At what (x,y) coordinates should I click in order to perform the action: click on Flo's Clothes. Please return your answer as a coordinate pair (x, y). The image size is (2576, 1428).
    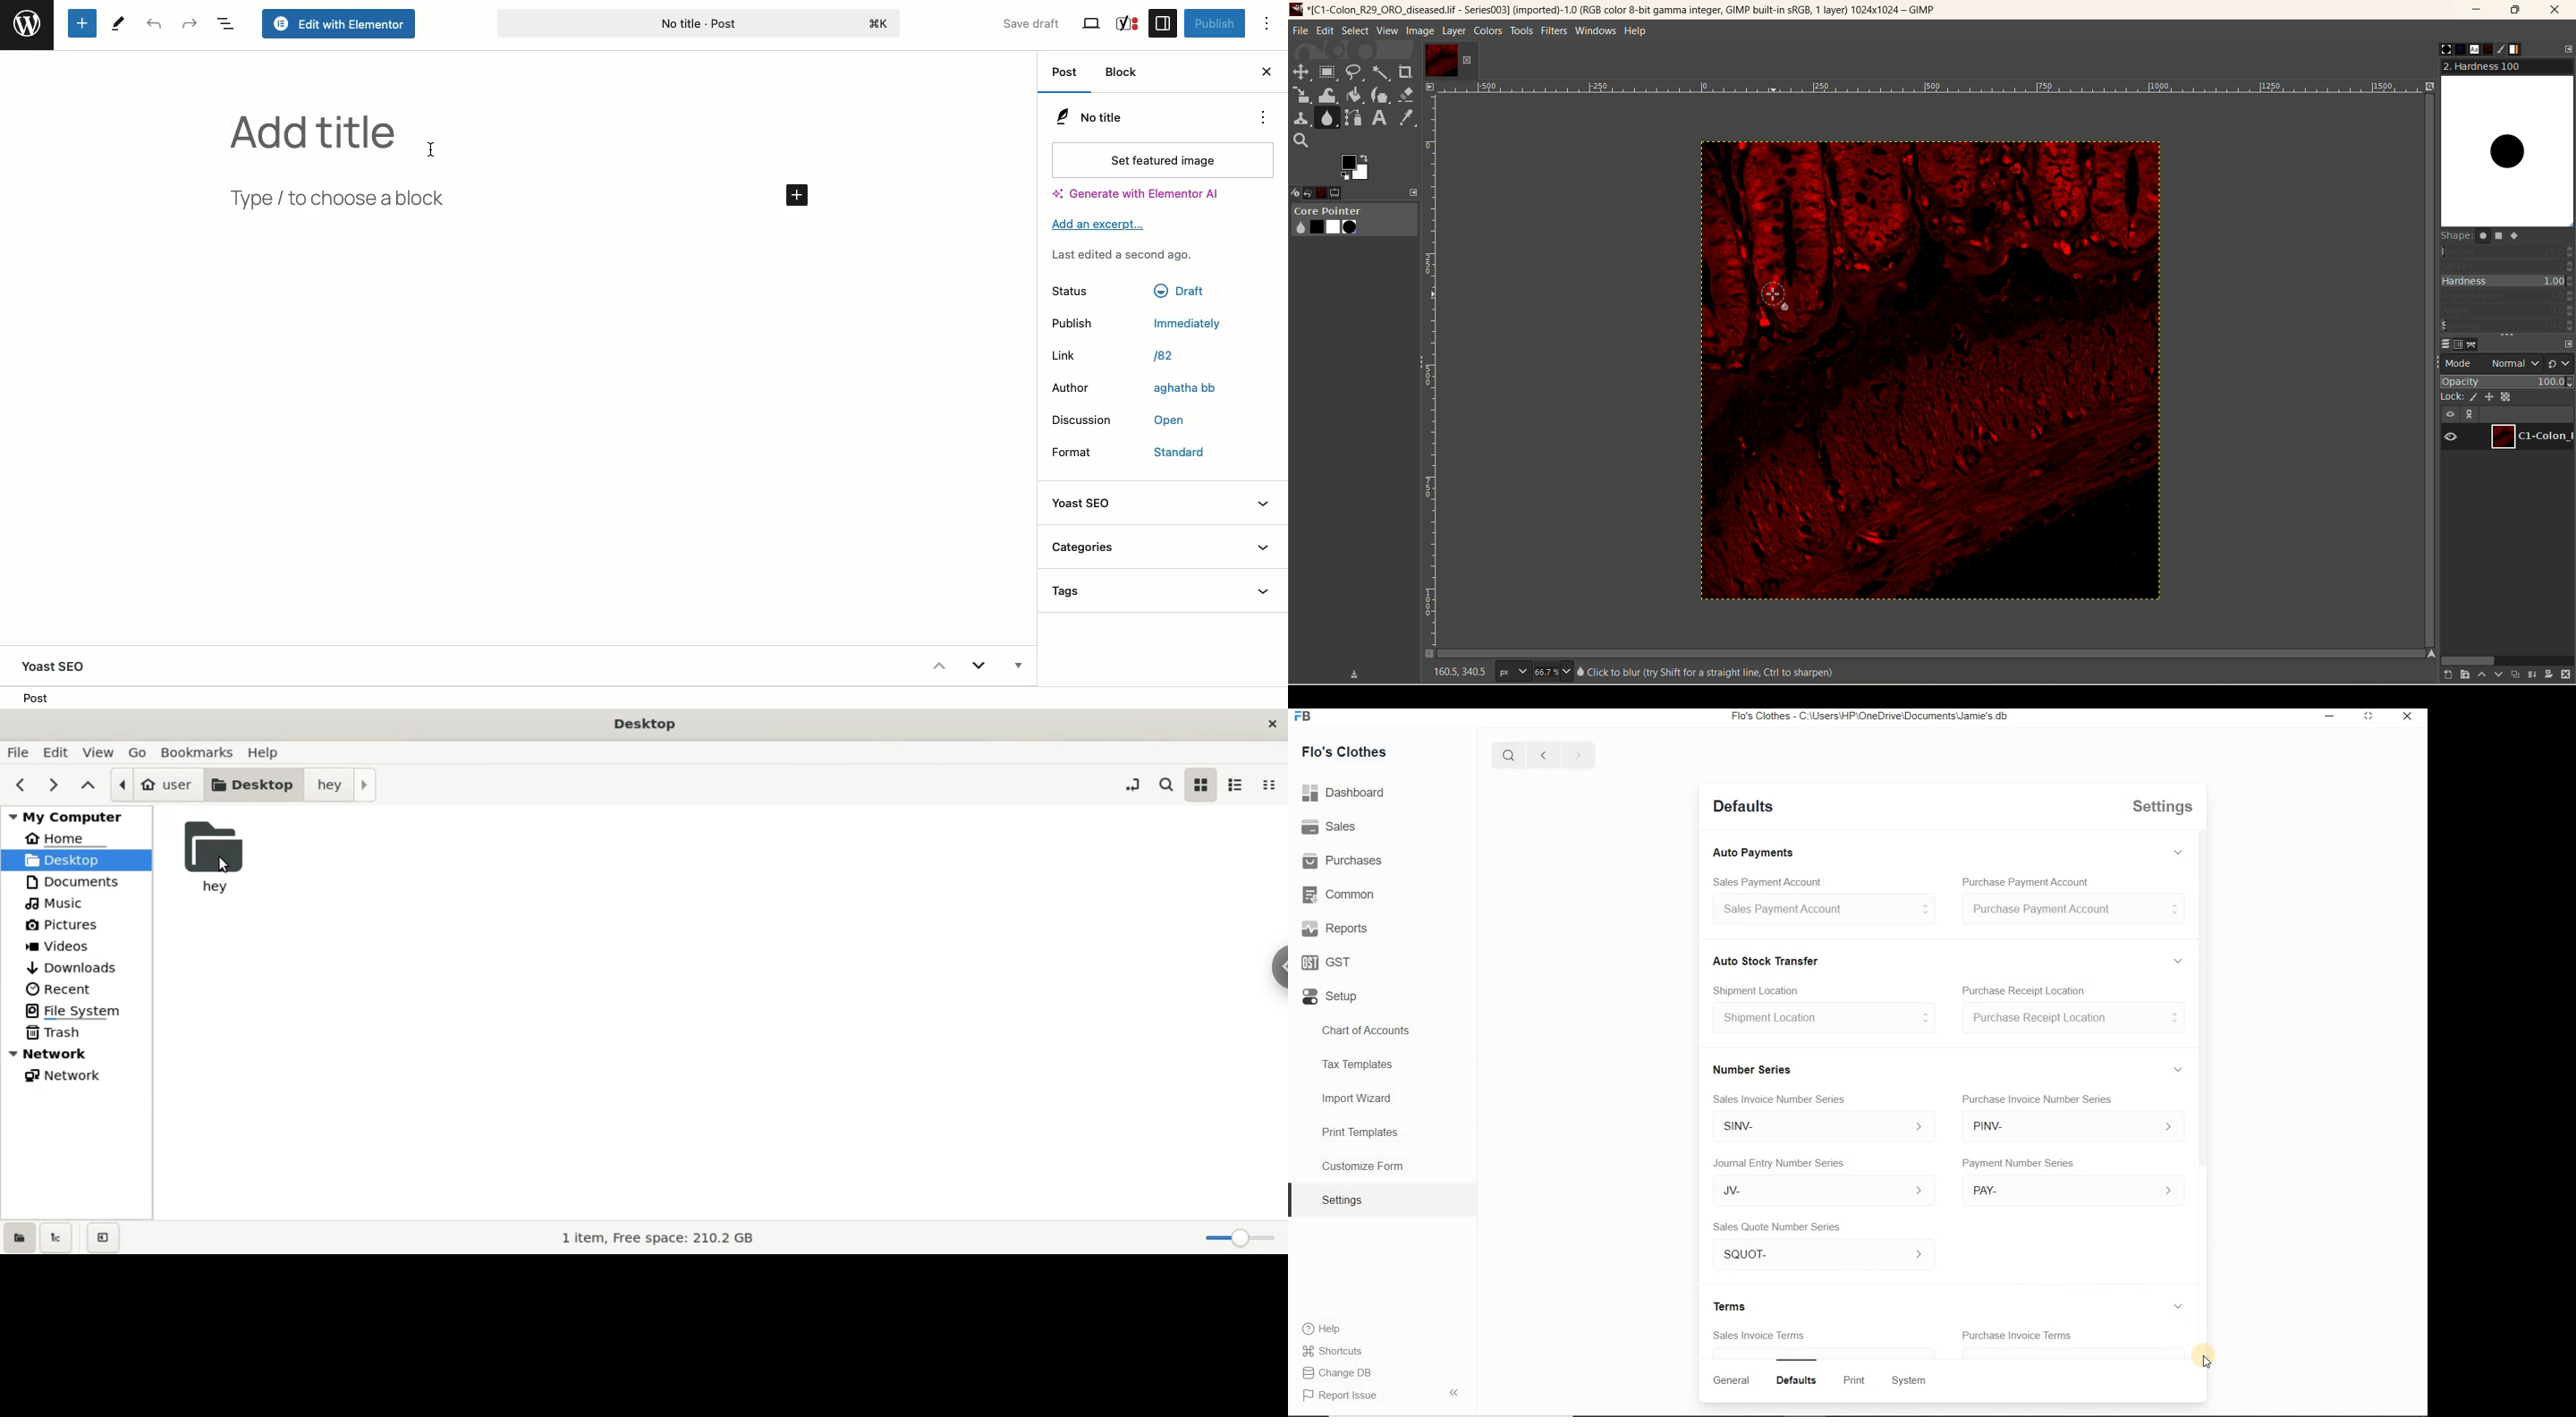
    Looking at the image, I should click on (1343, 753).